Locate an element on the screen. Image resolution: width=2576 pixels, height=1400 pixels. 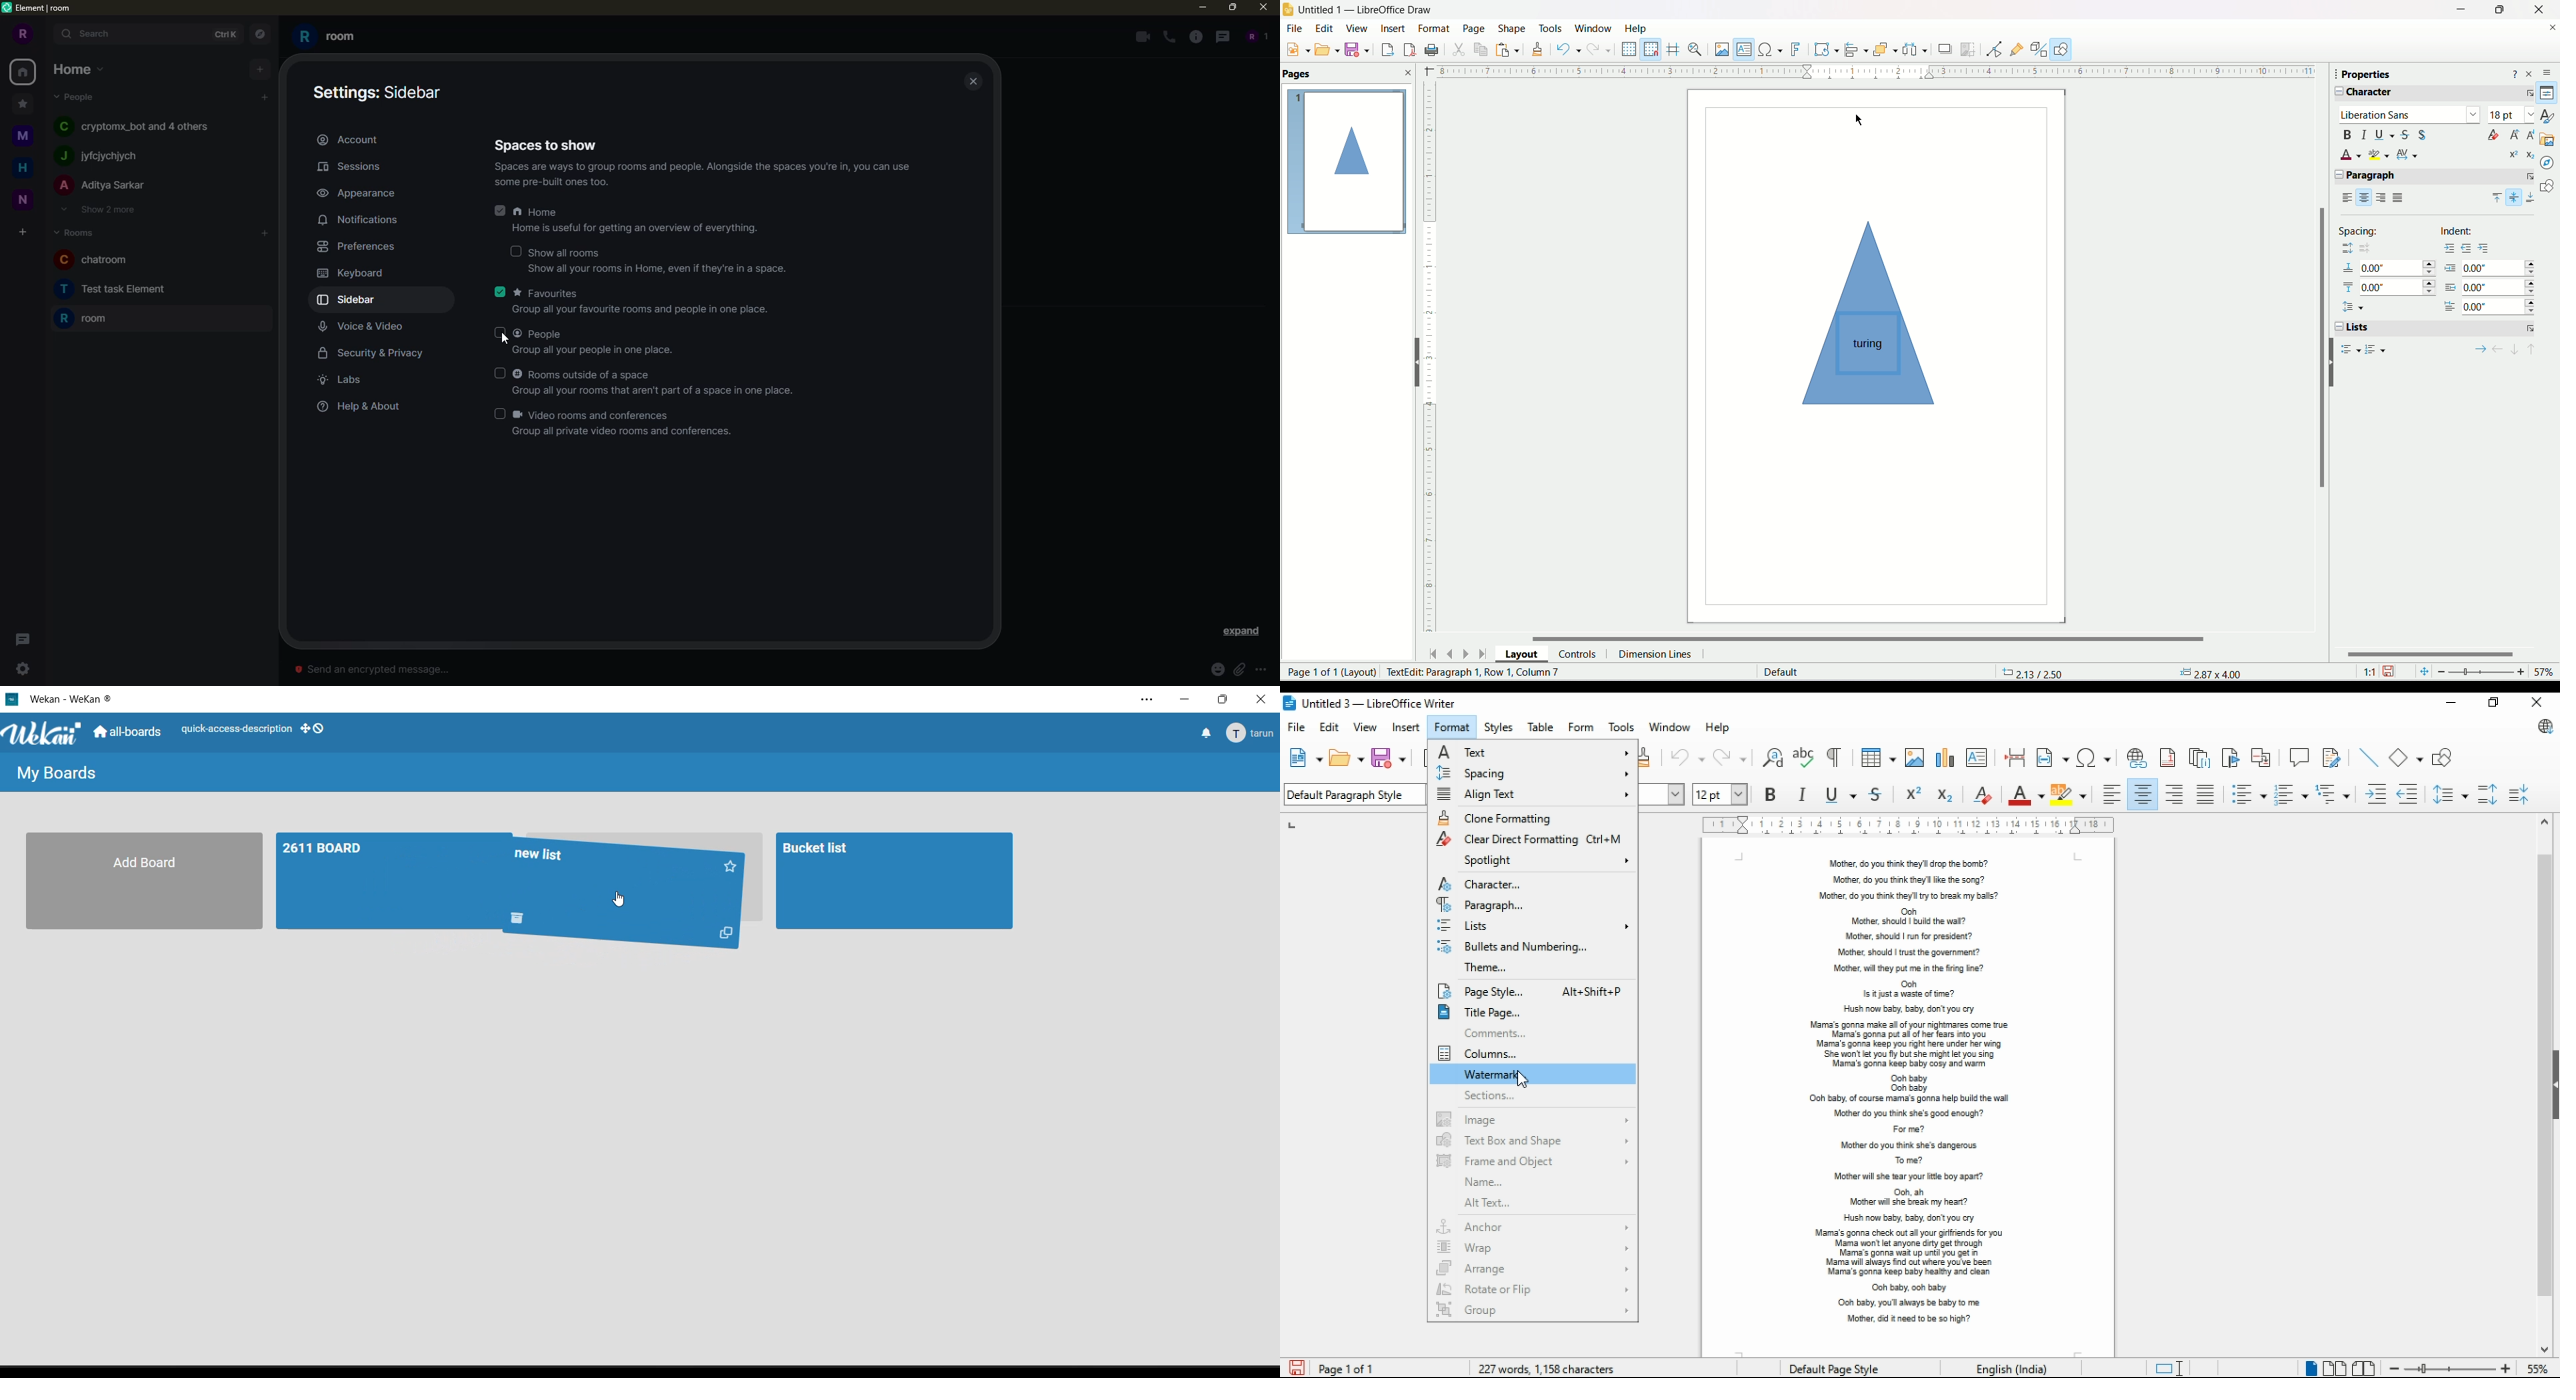
Show draw functions is located at coordinates (2062, 49).